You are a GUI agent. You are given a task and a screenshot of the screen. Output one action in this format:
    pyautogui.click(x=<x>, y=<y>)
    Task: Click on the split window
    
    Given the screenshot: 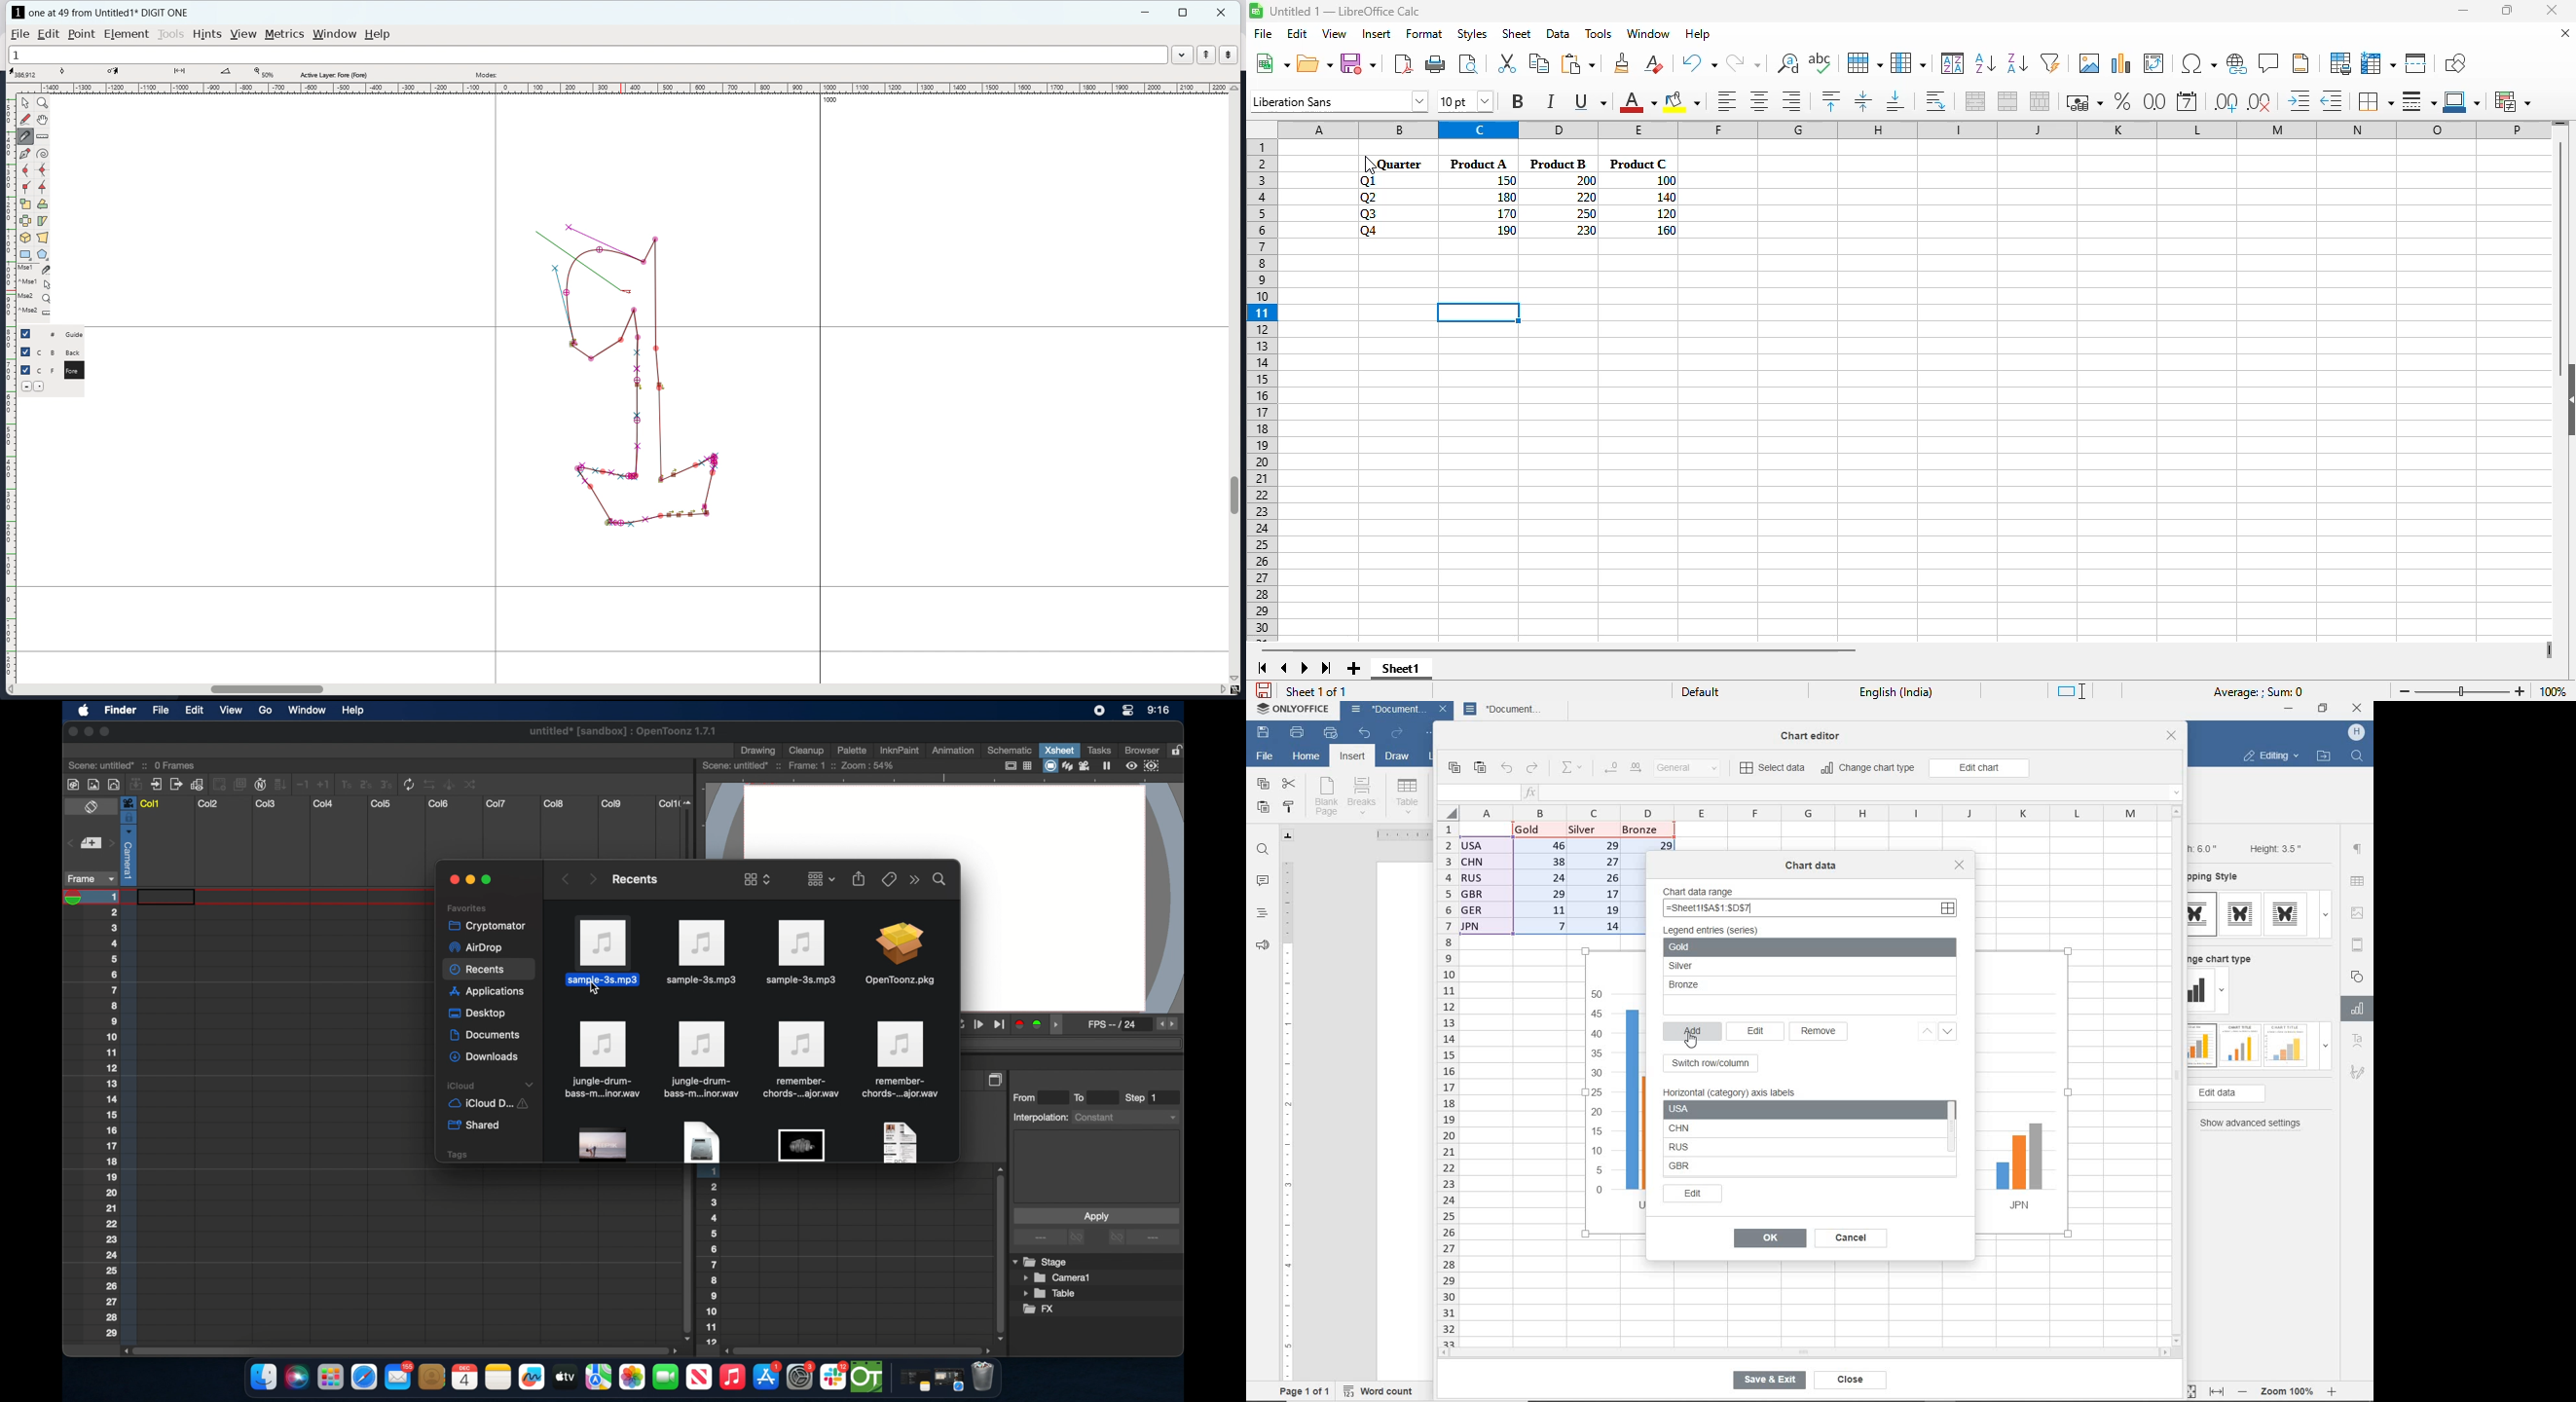 What is the action you would take?
    pyautogui.click(x=2416, y=63)
    